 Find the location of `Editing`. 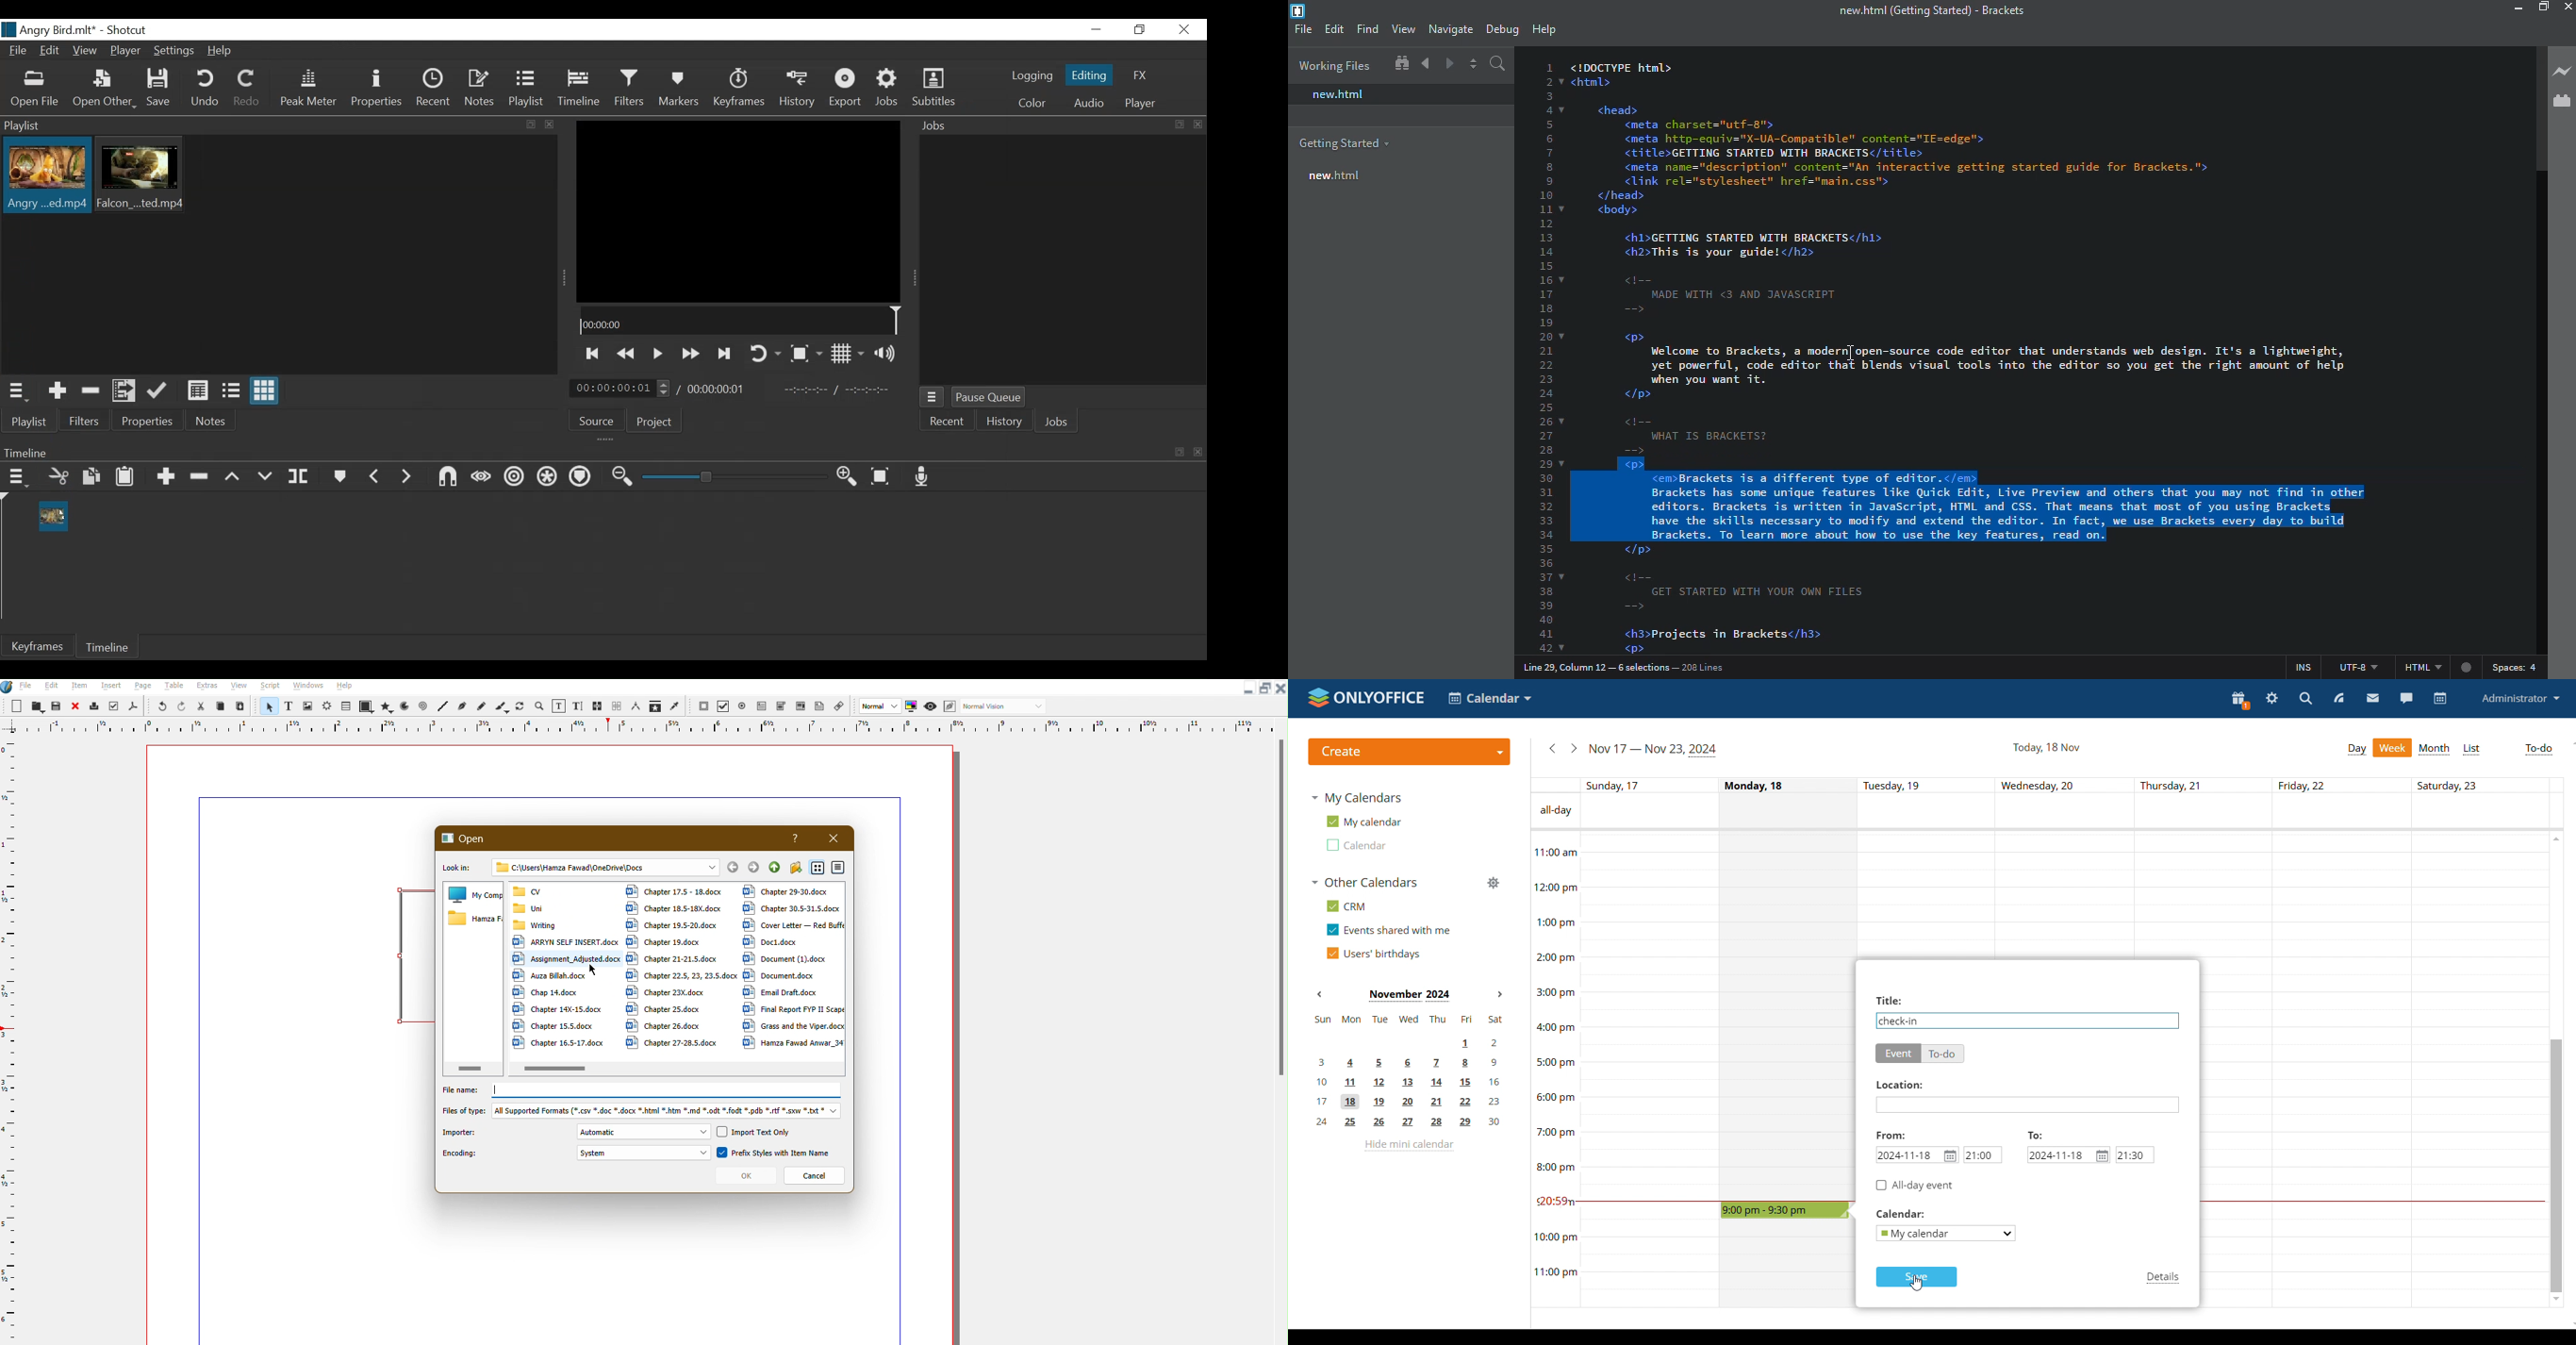

Editing is located at coordinates (1092, 74).